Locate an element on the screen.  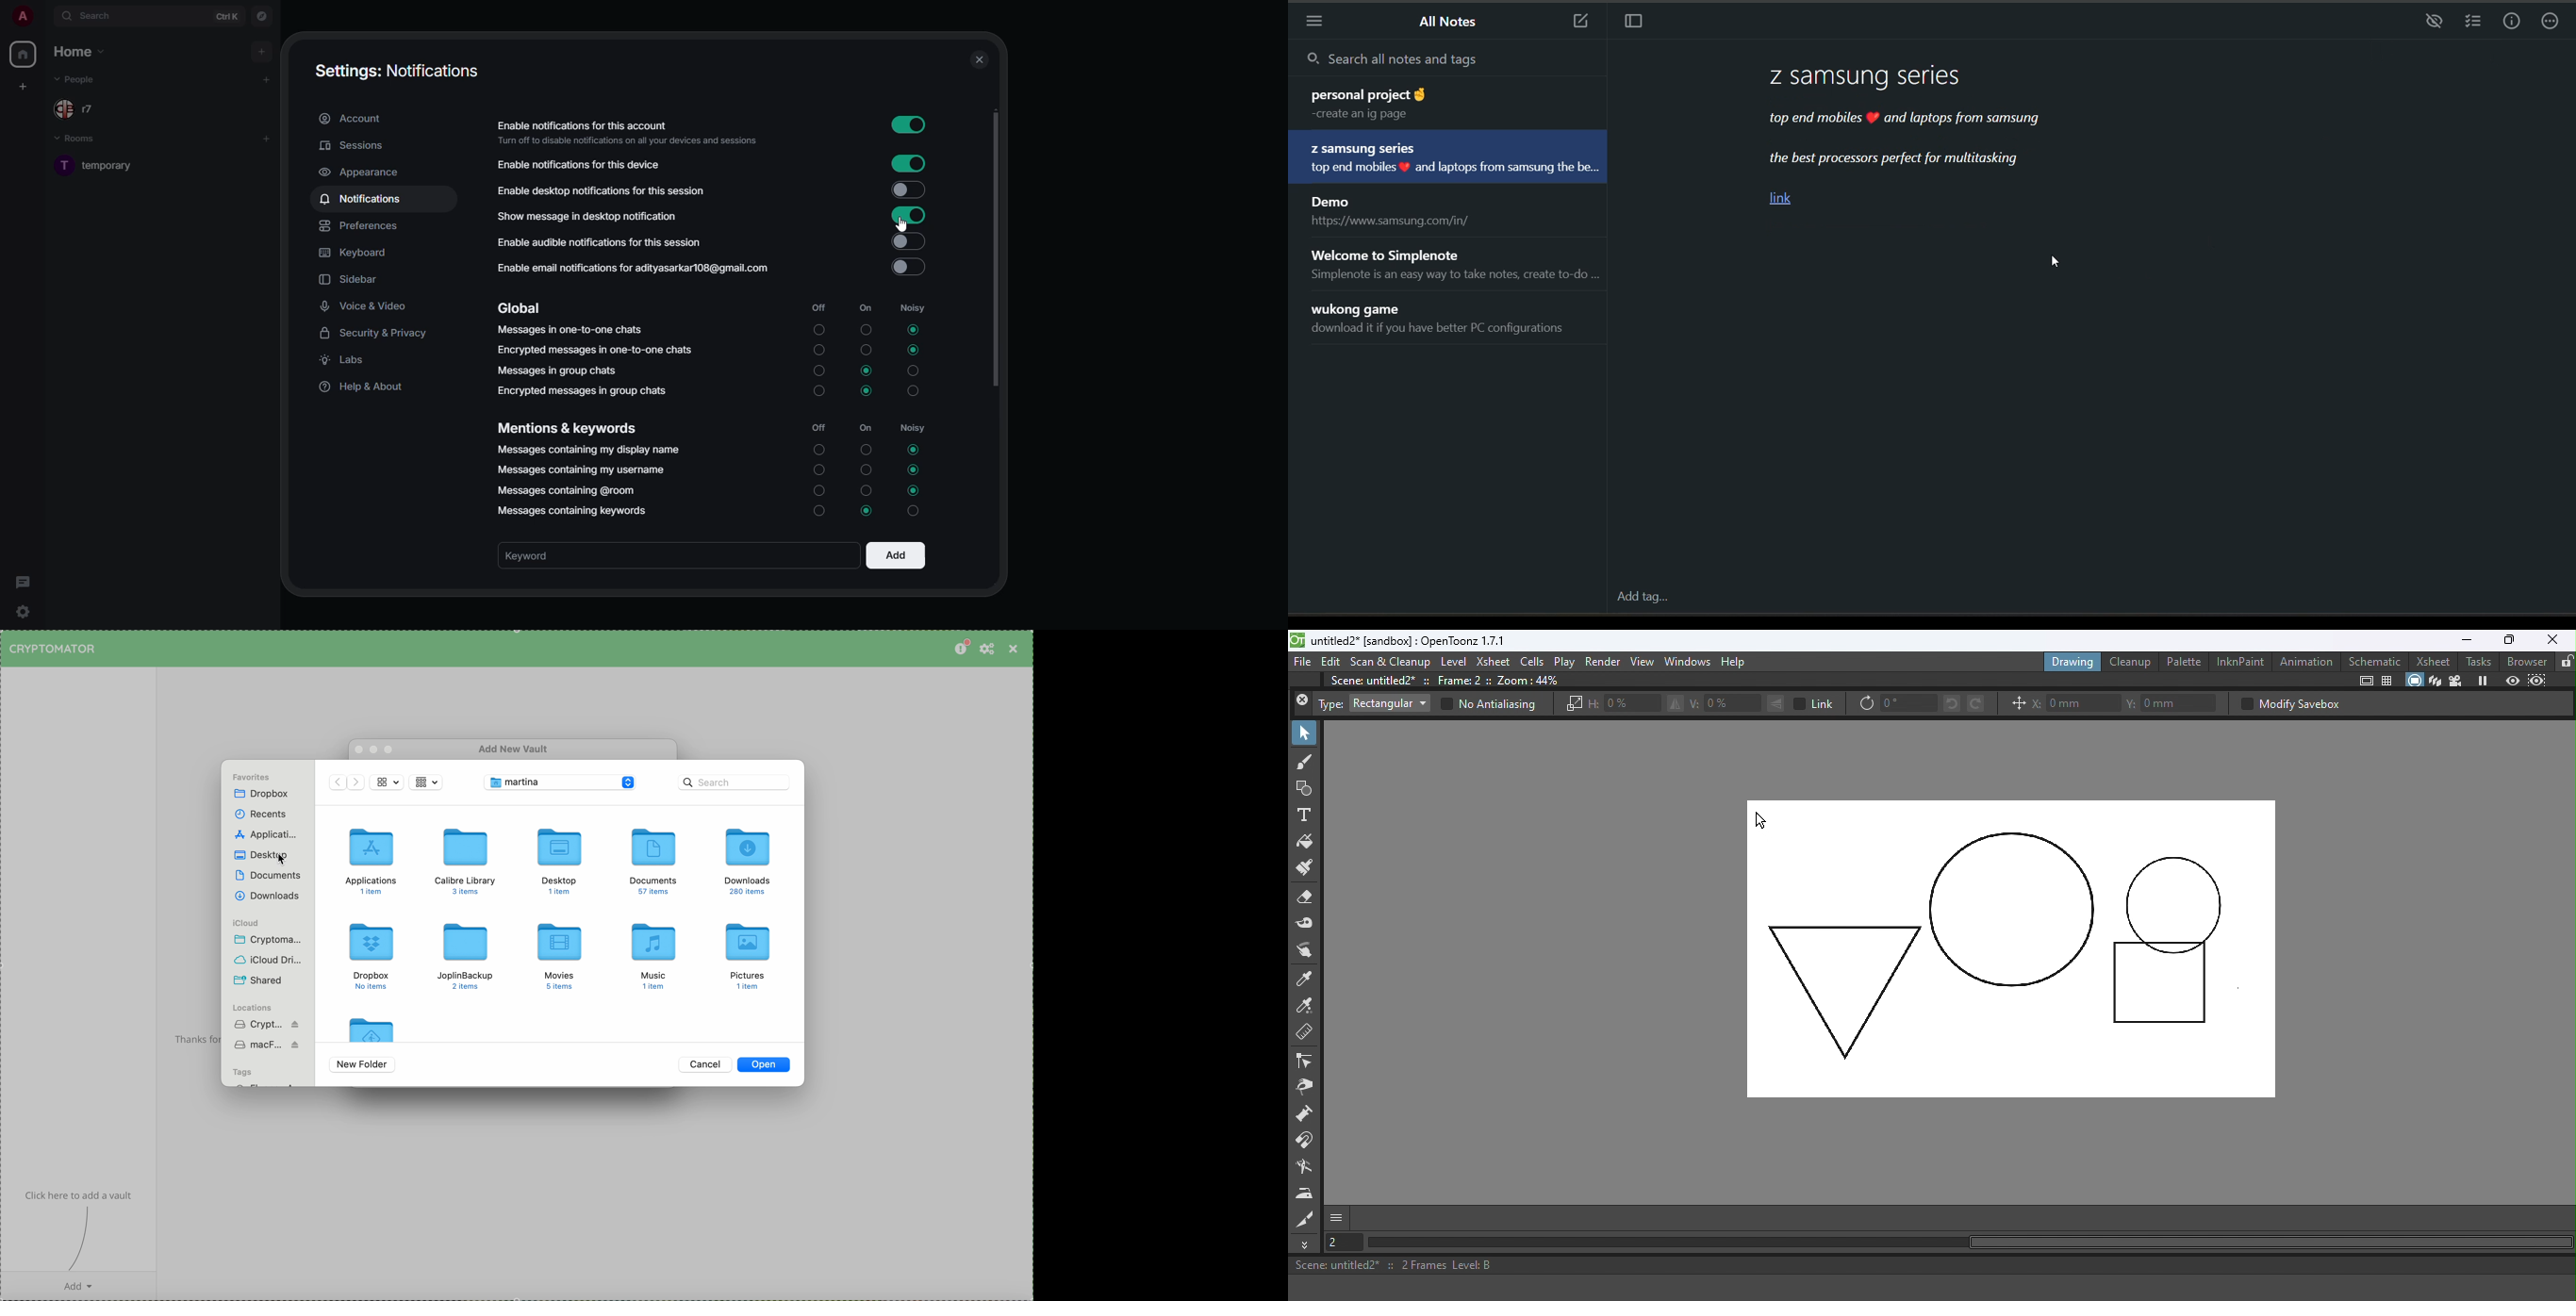
Noisy Unselected is located at coordinates (916, 512).